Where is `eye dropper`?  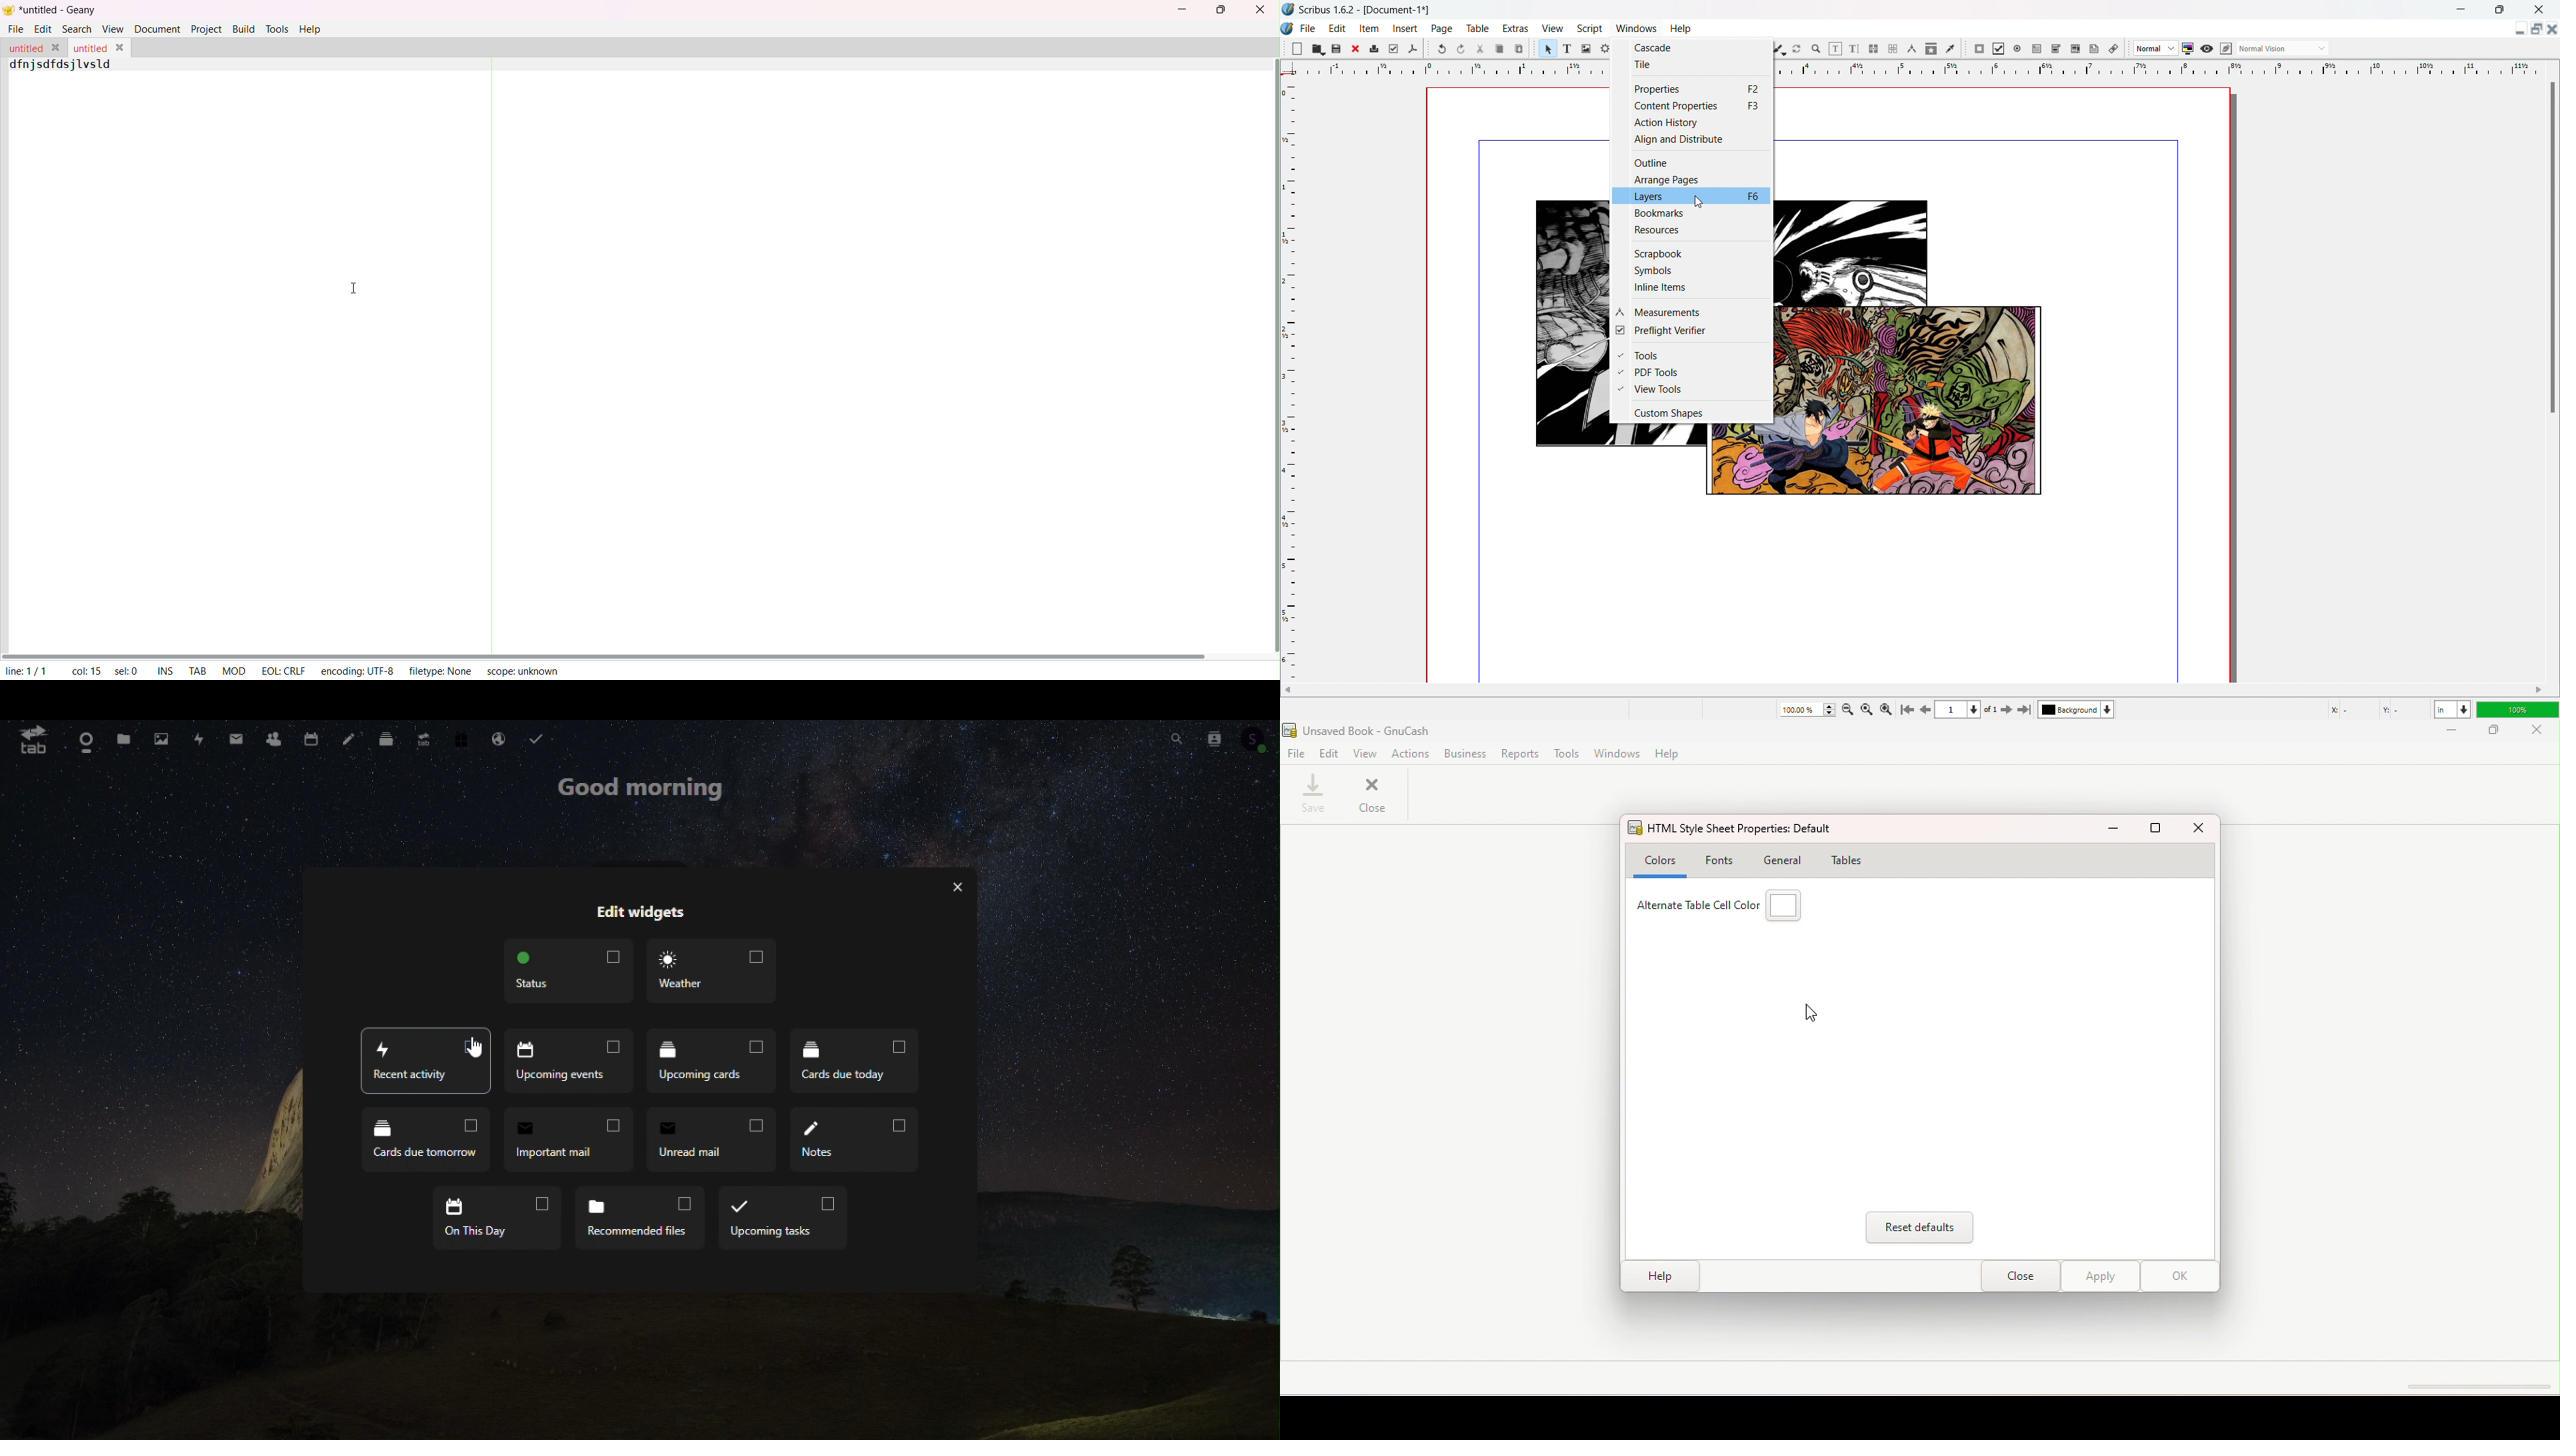
eye dropper is located at coordinates (1950, 49).